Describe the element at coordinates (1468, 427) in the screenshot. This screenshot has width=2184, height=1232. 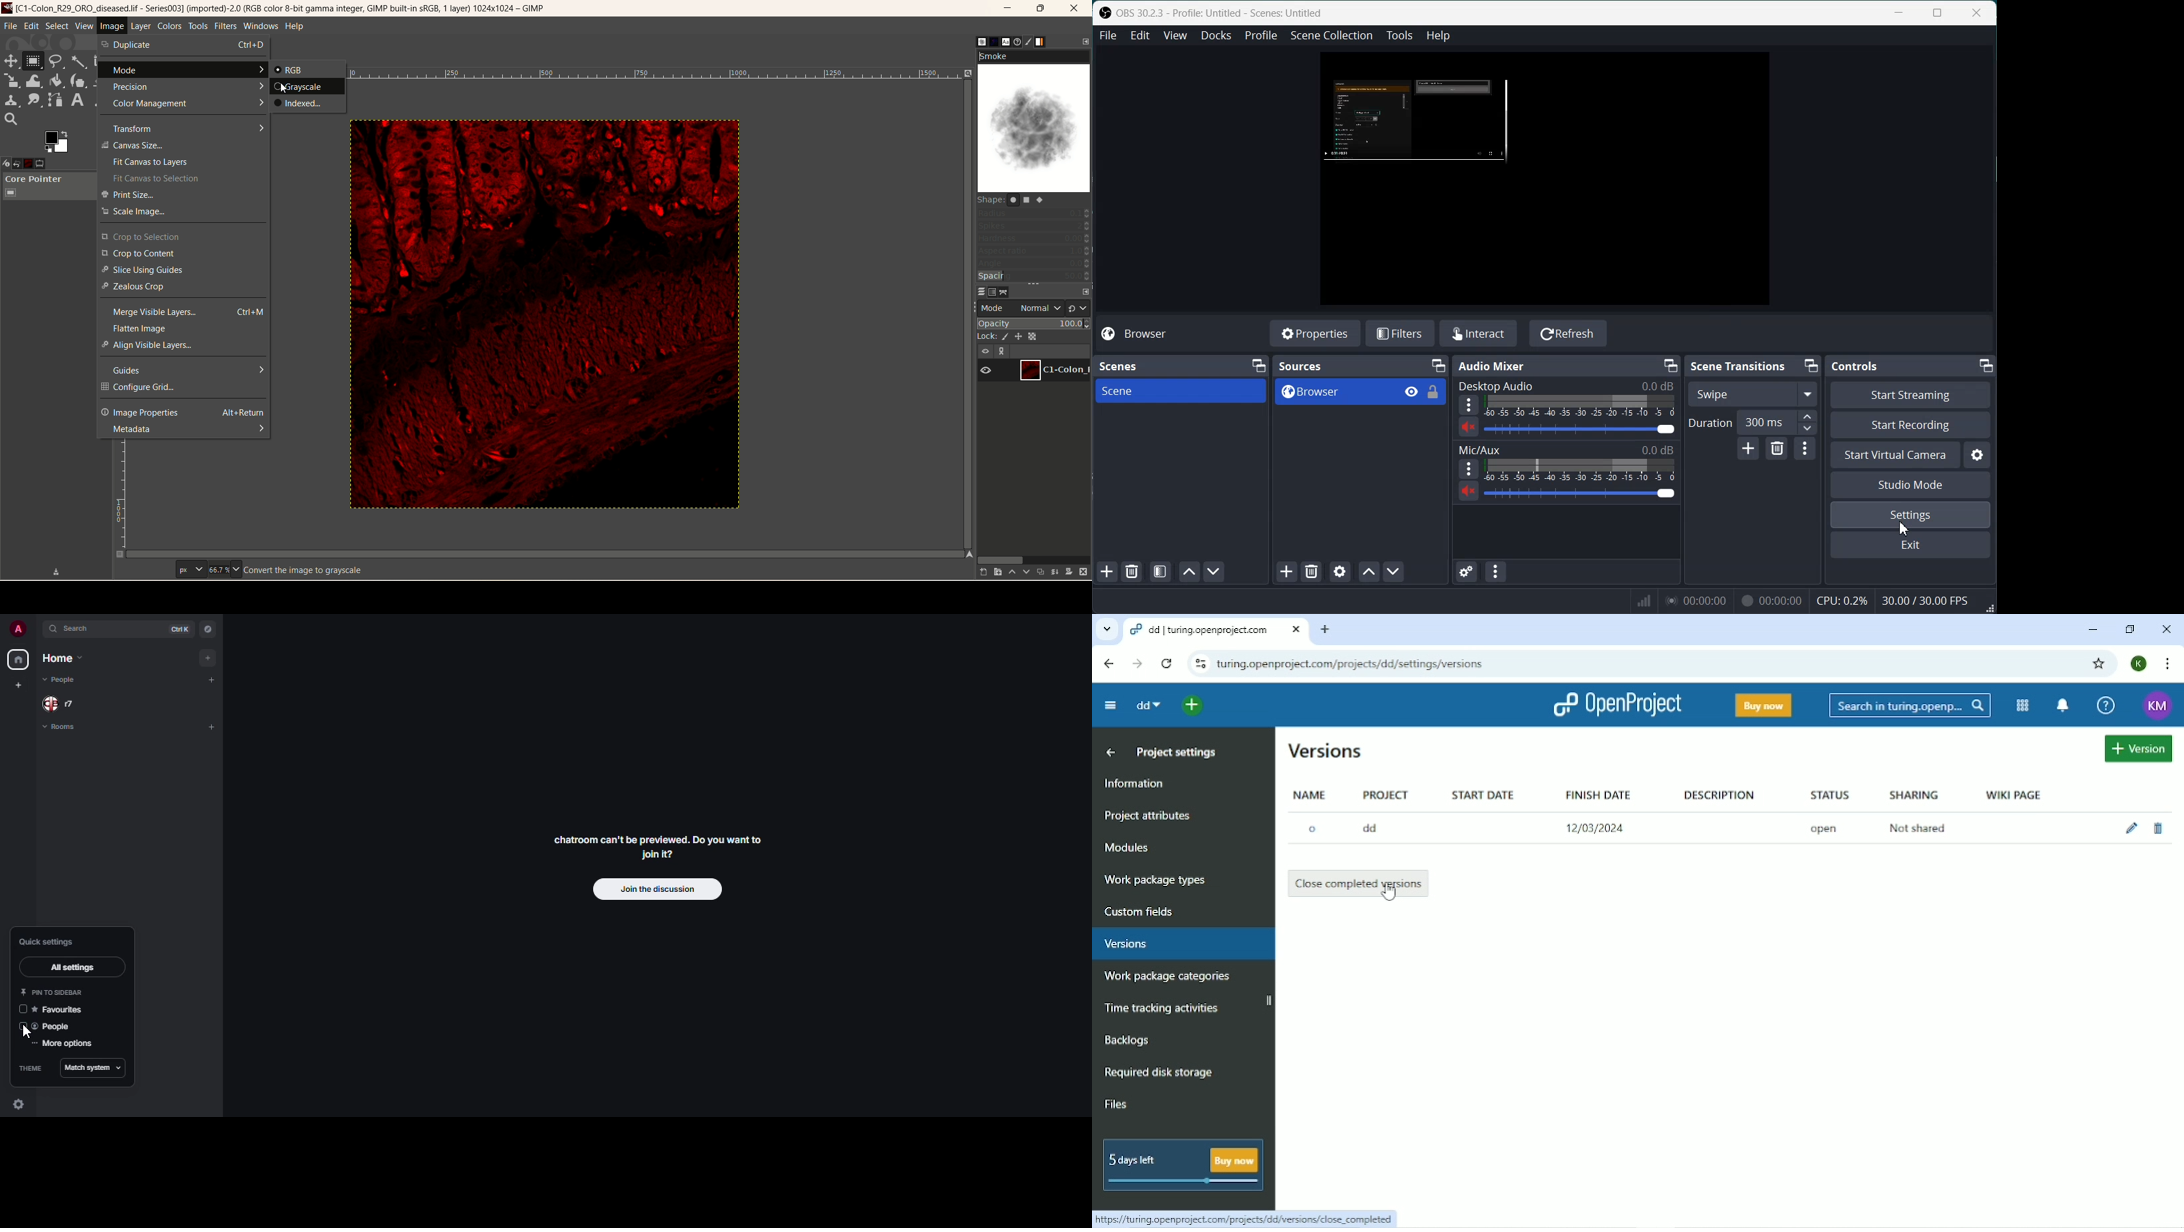
I see `Unmute/ Mute` at that location.